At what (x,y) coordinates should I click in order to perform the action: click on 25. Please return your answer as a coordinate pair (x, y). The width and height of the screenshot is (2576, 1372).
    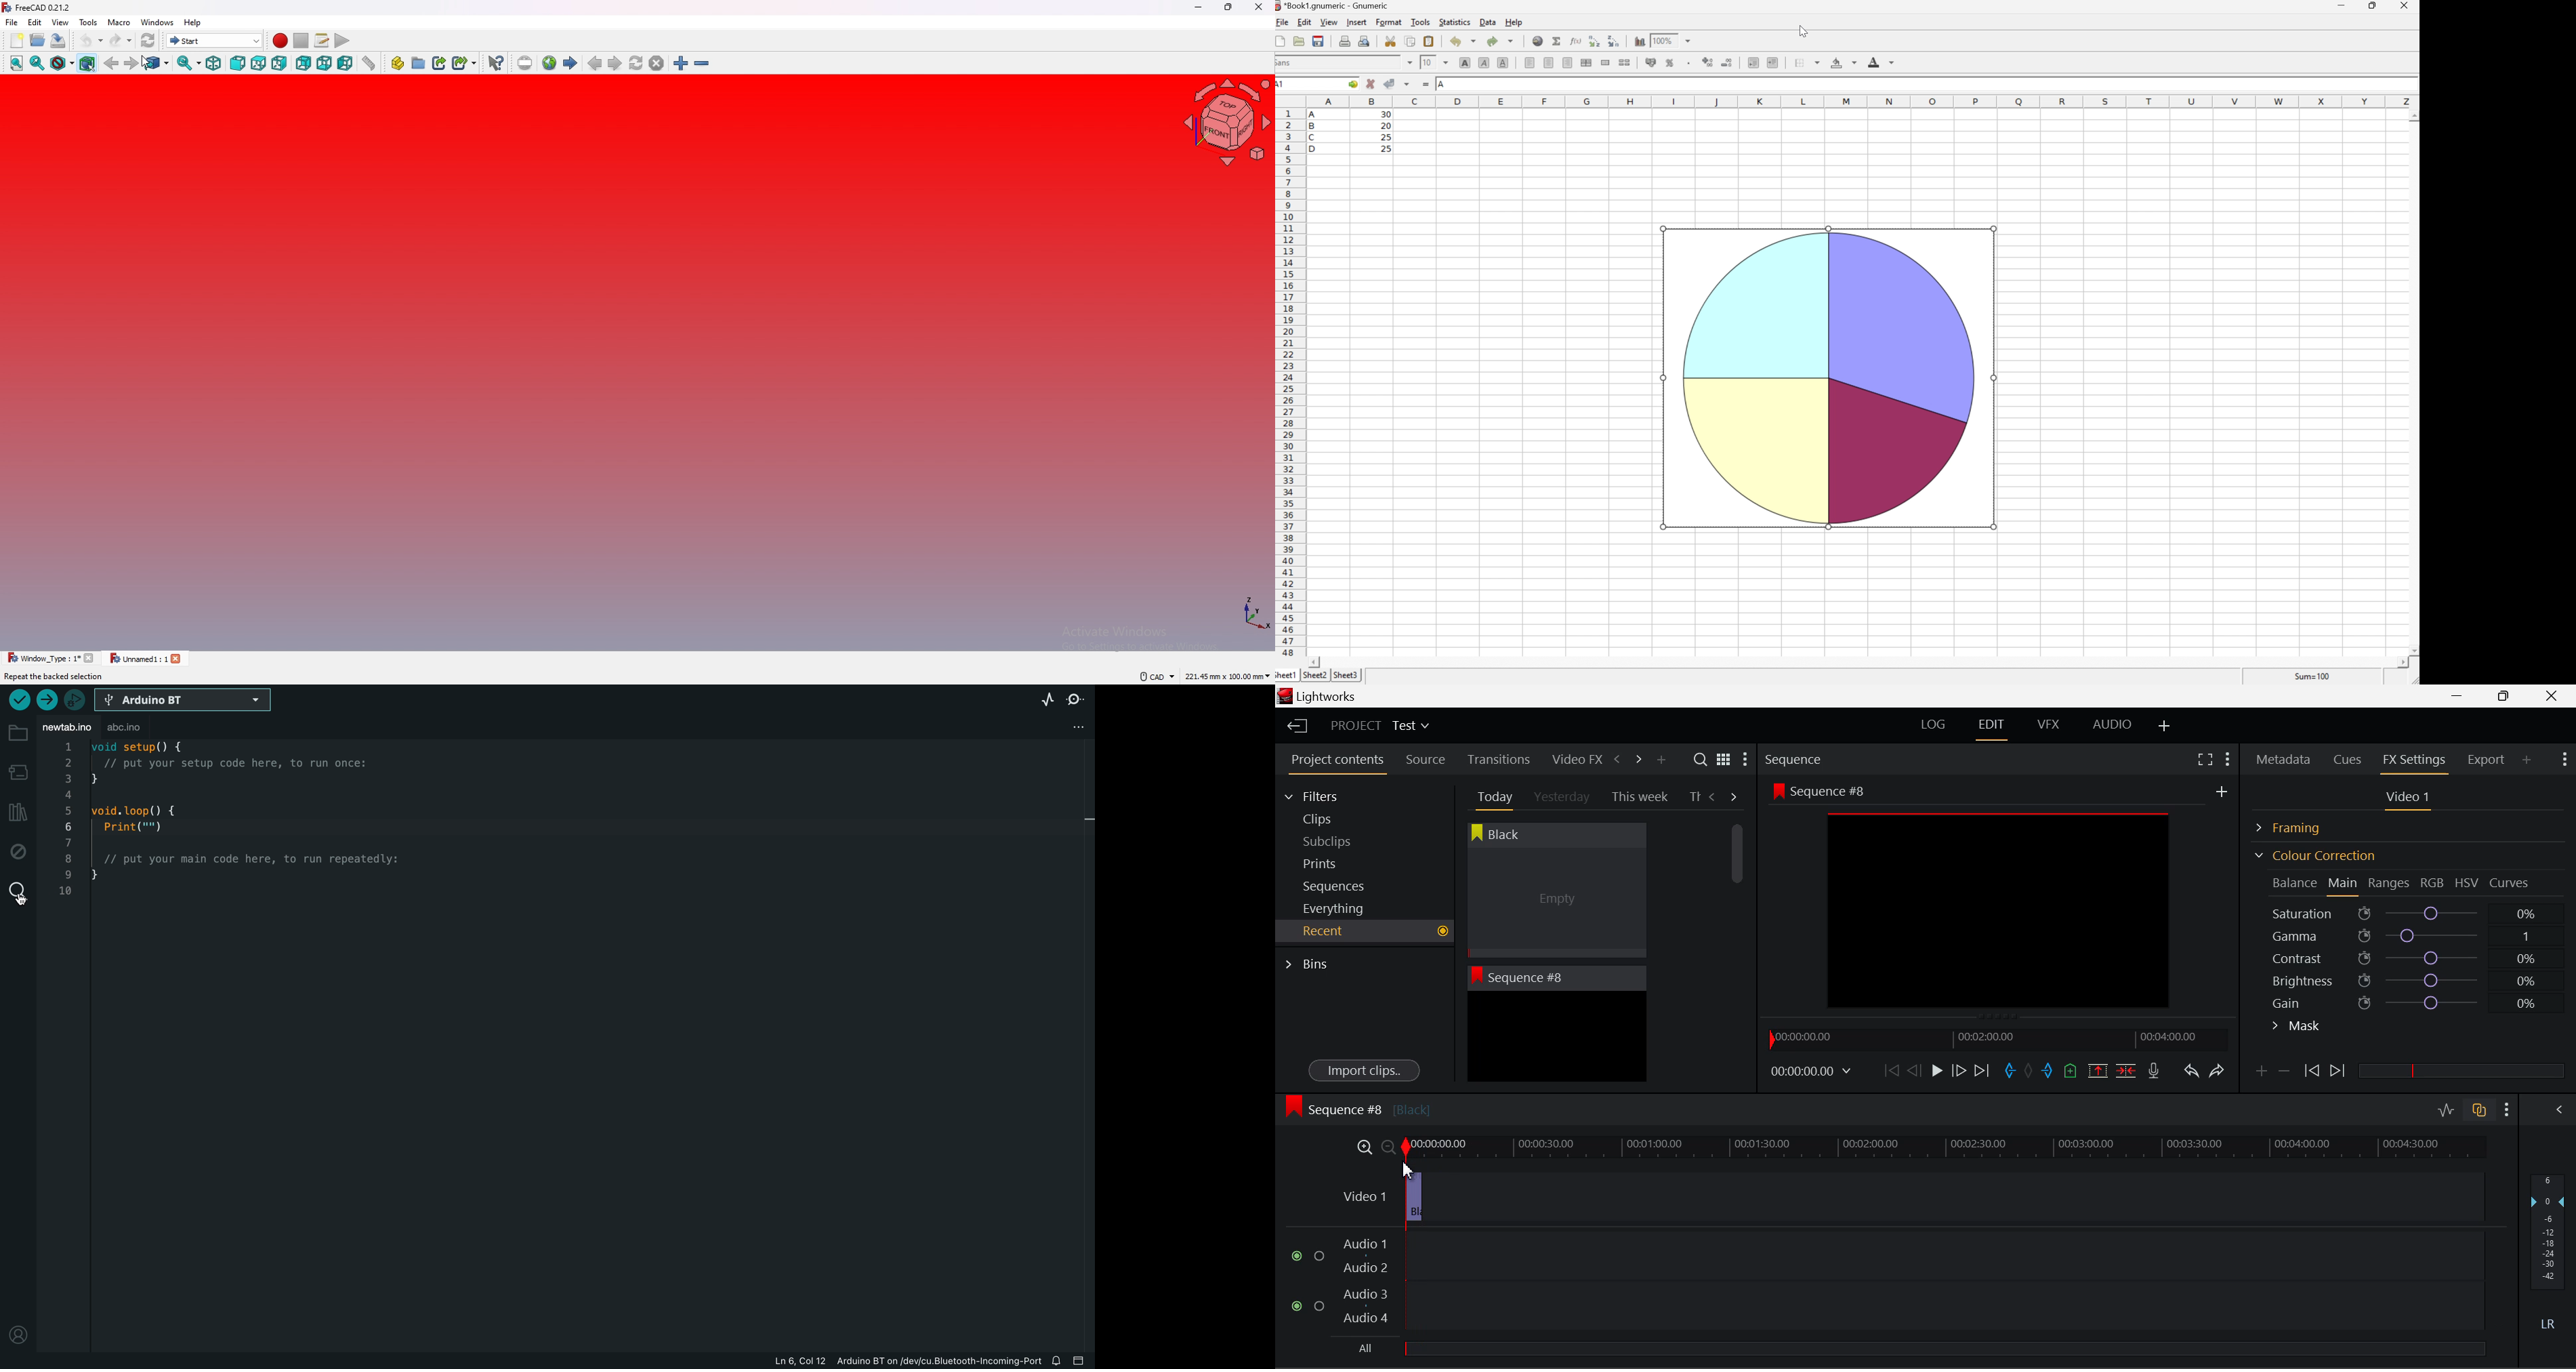
    Looking at the image, I should click on (1388, 148).